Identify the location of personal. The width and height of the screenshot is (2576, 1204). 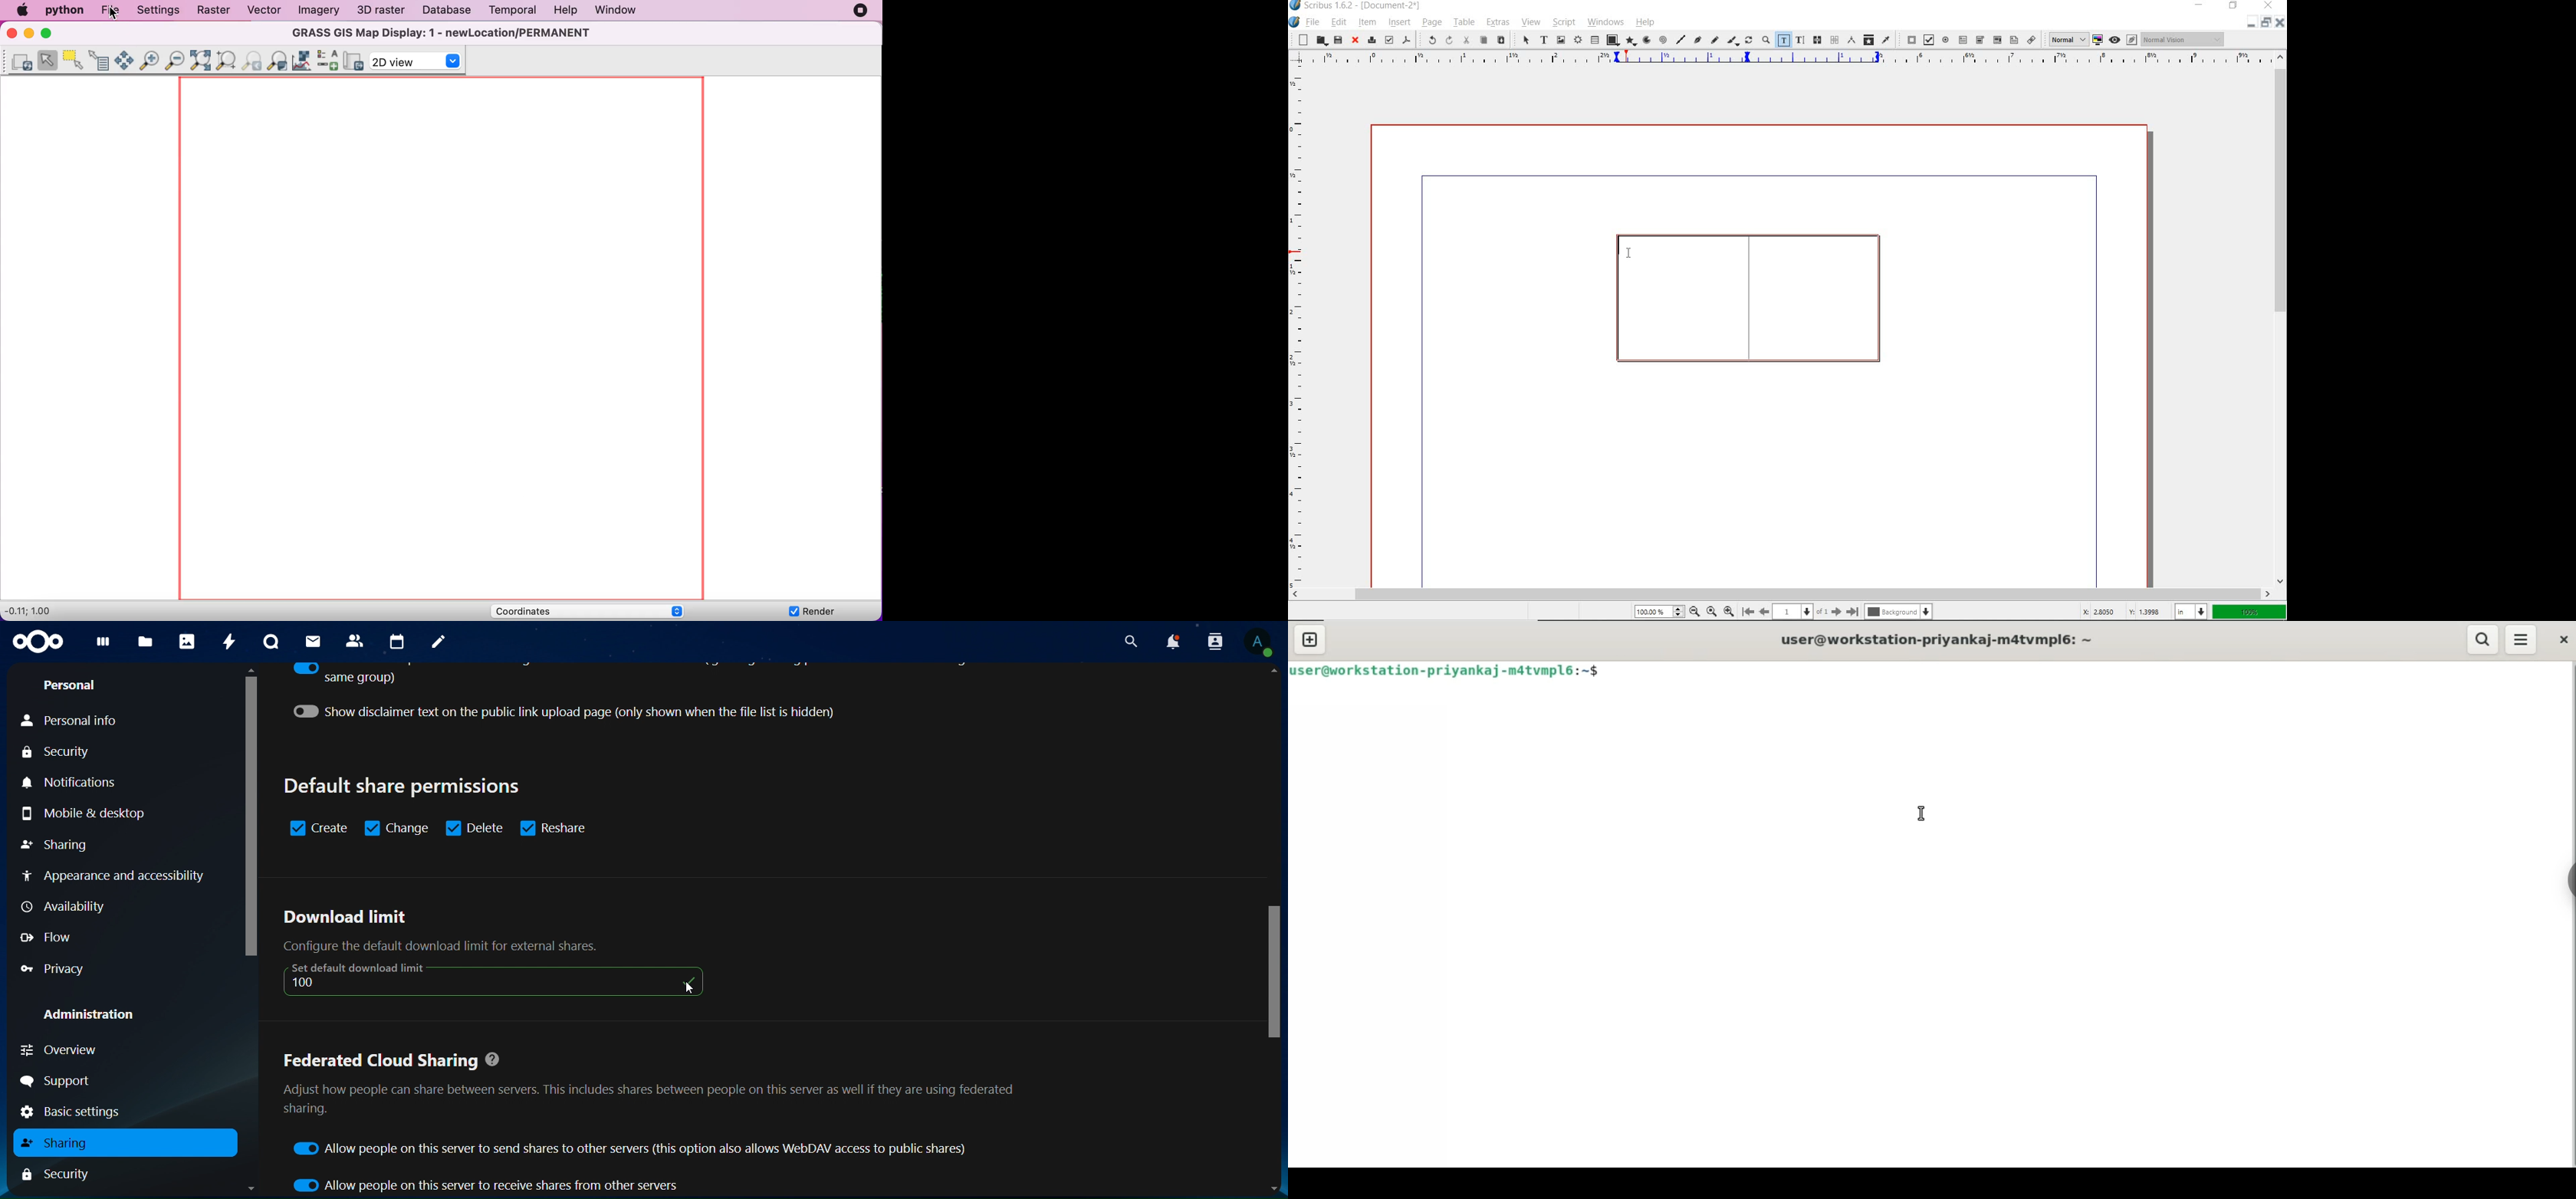
(72, 684).